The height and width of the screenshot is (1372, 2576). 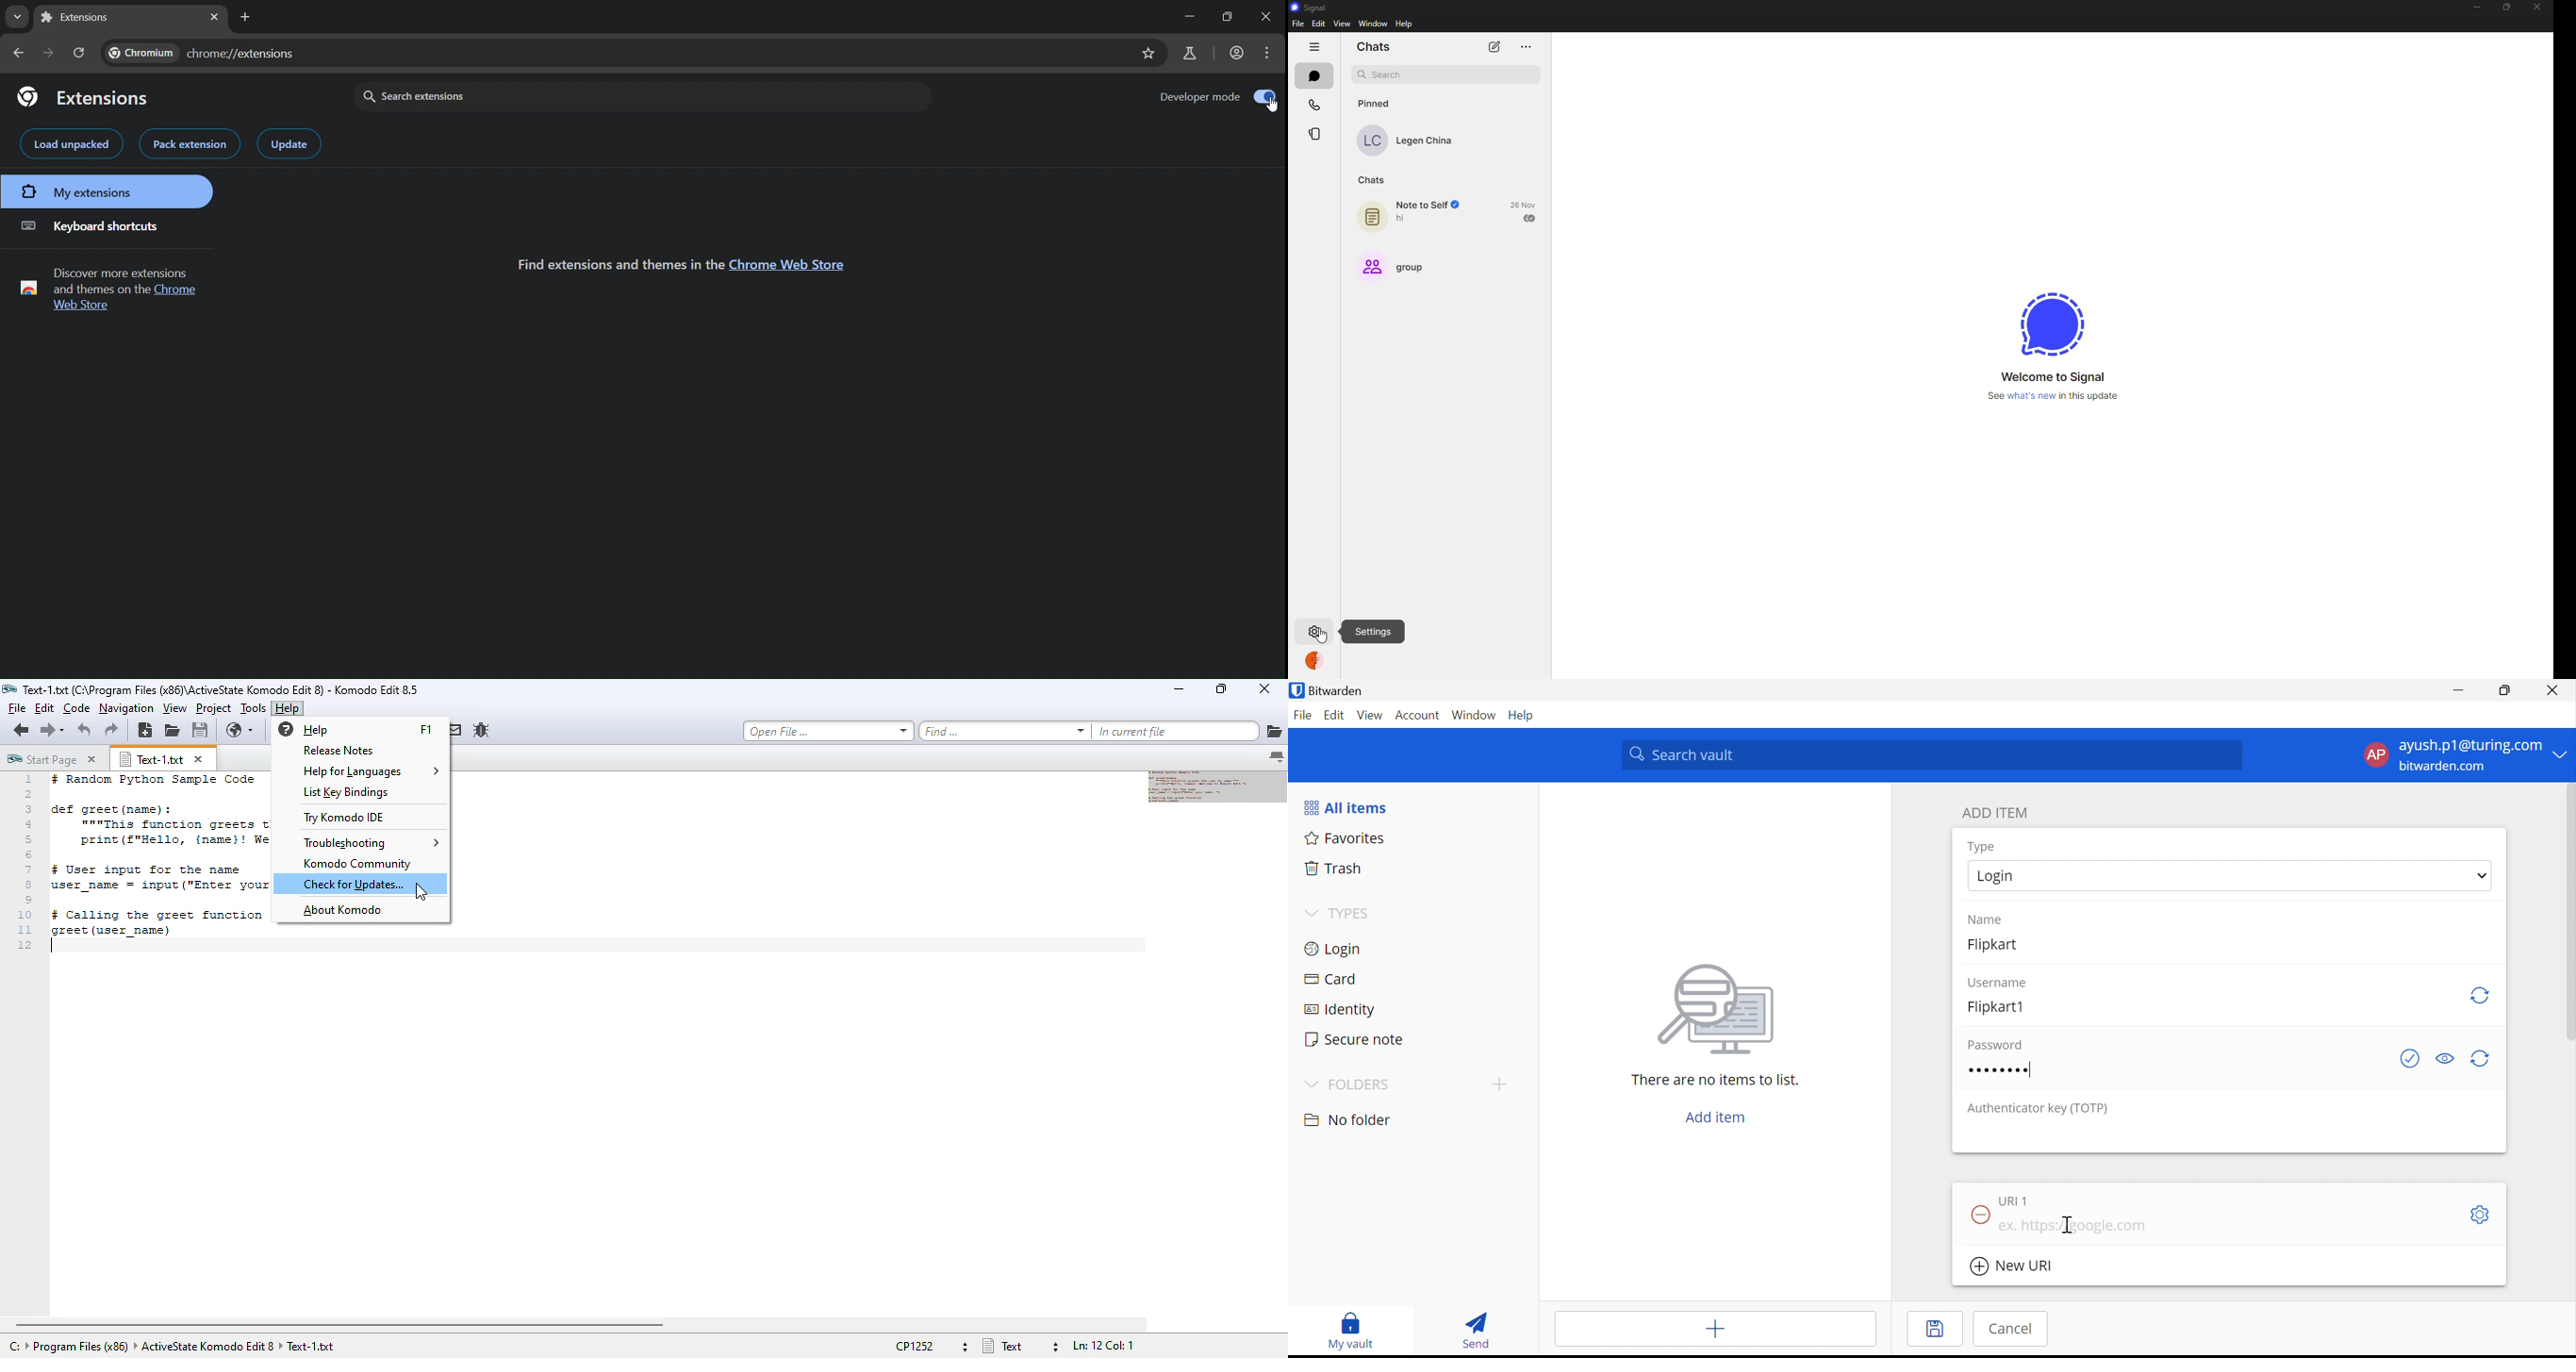 I want to click on minimize, so click(x=2473, y=8).